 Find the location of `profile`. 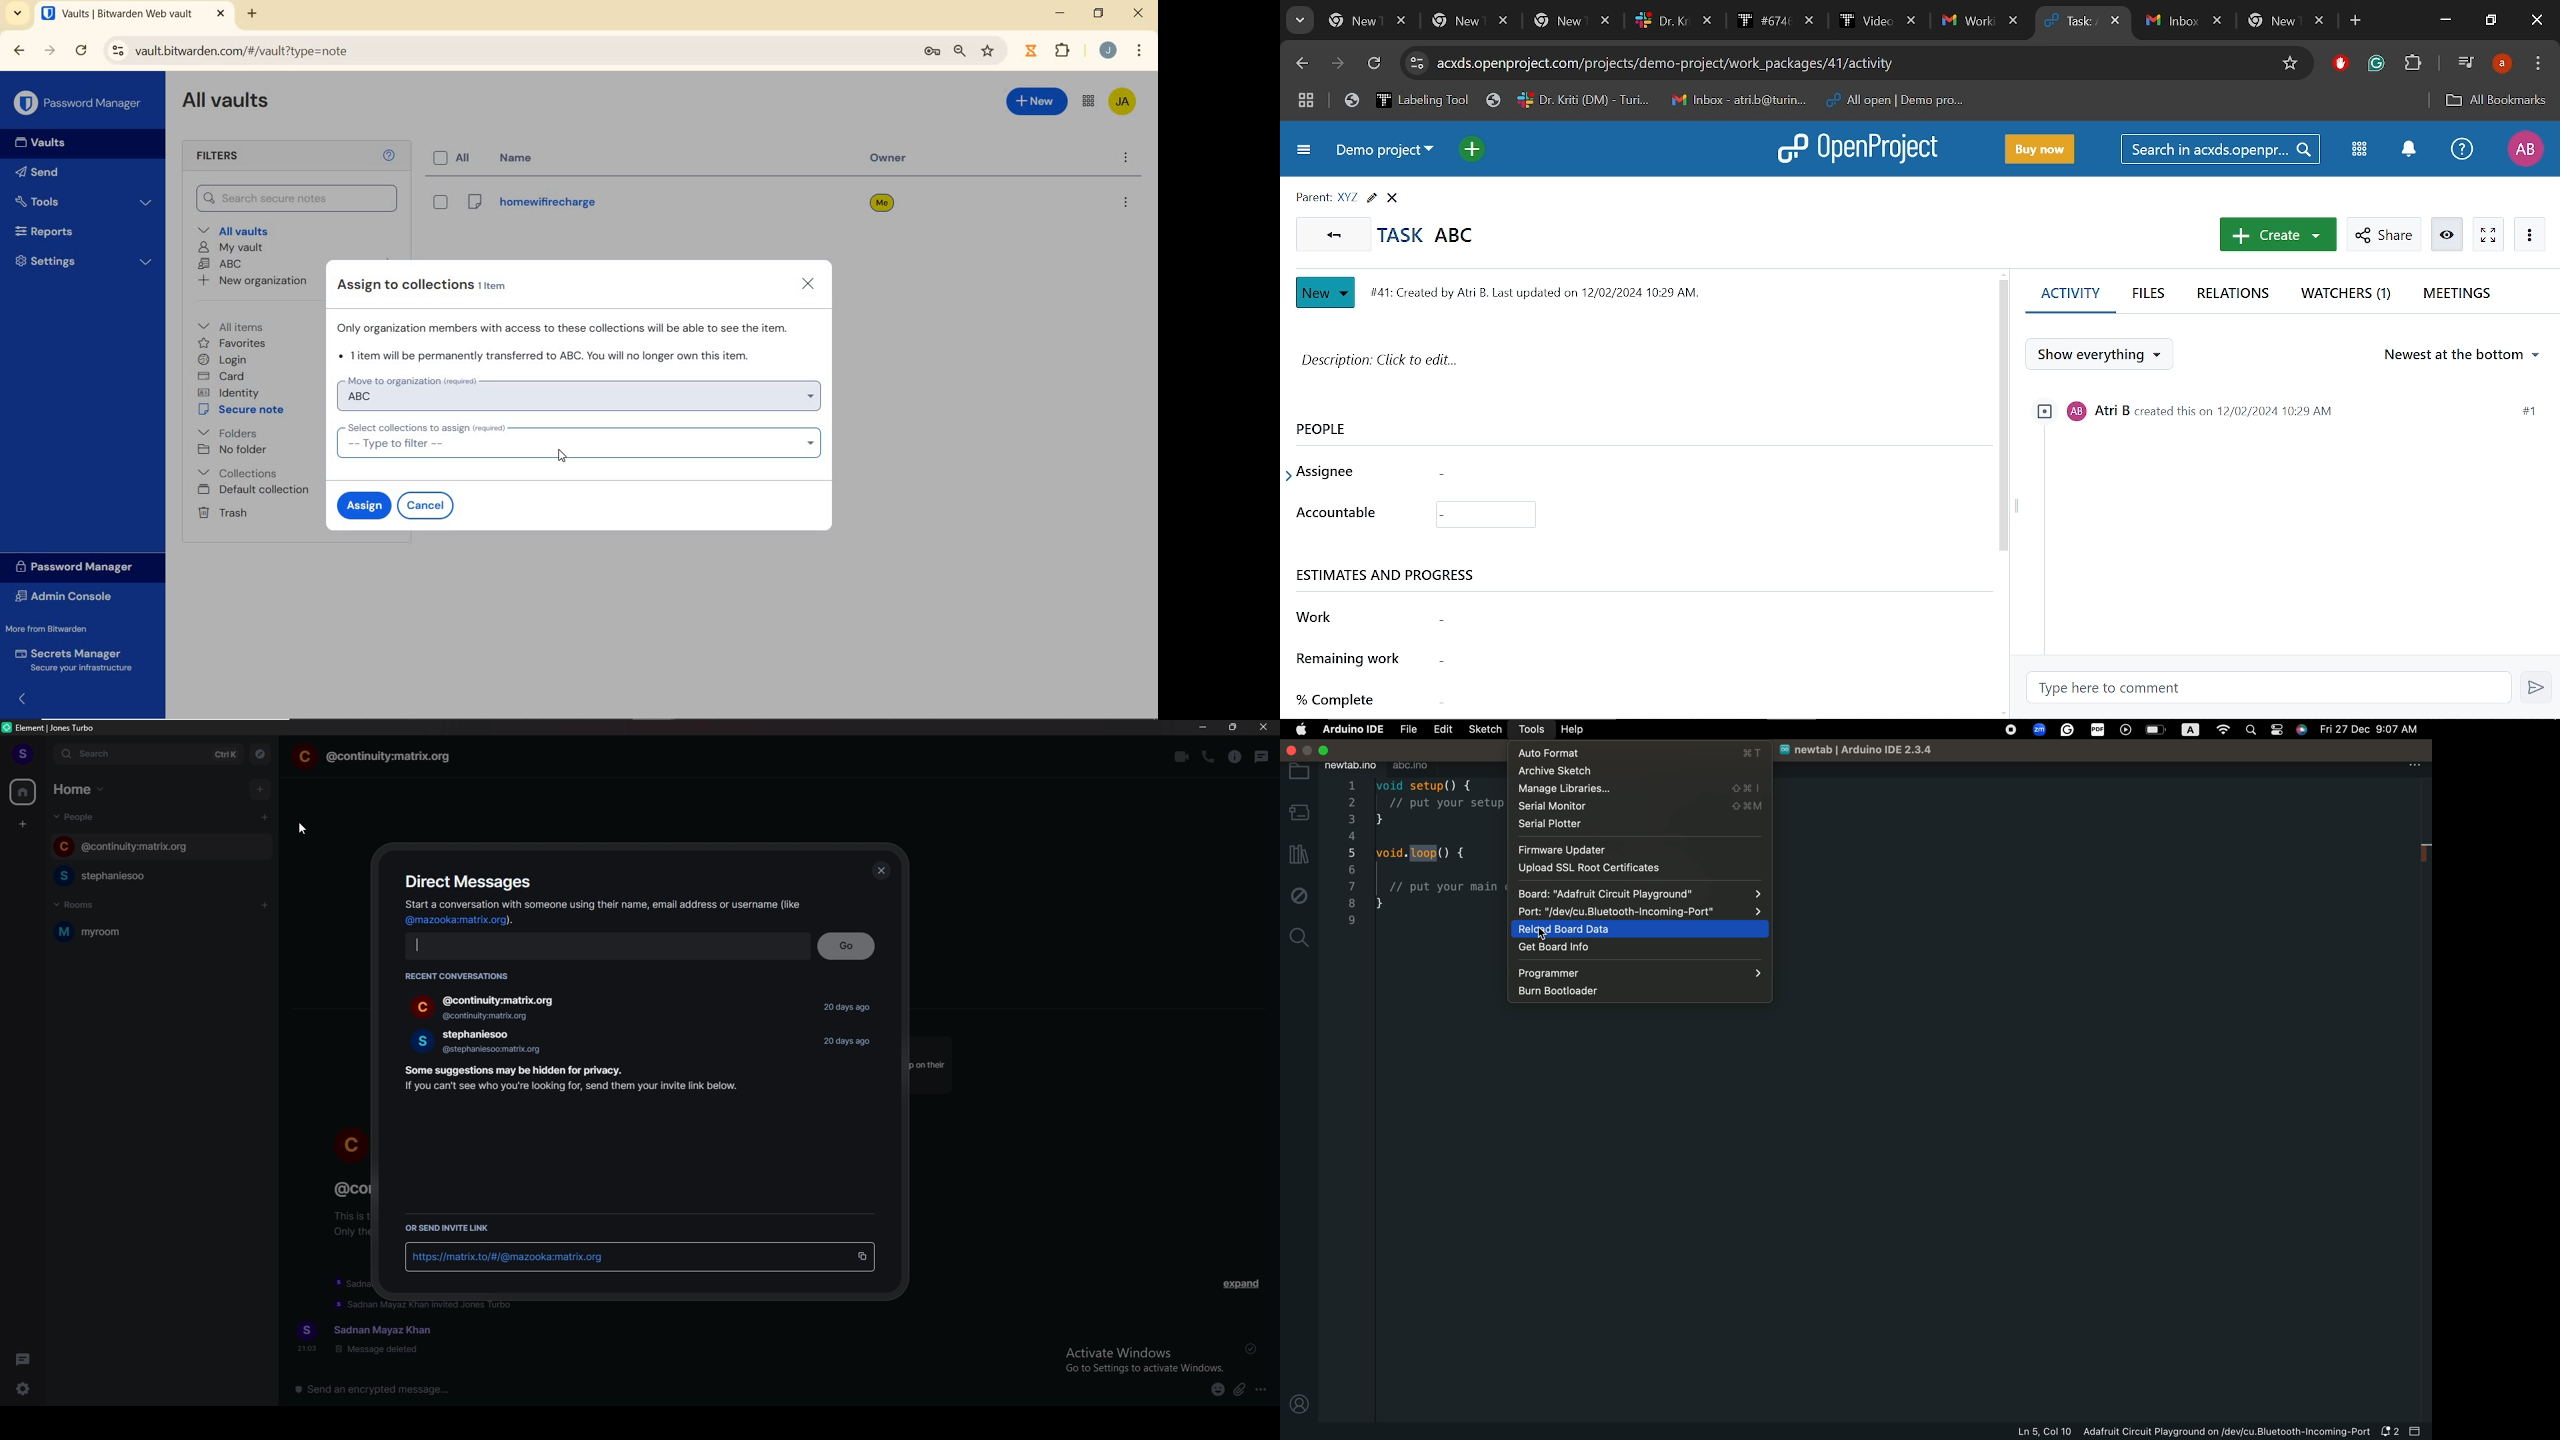

profile is located at coordinates (24, 754).